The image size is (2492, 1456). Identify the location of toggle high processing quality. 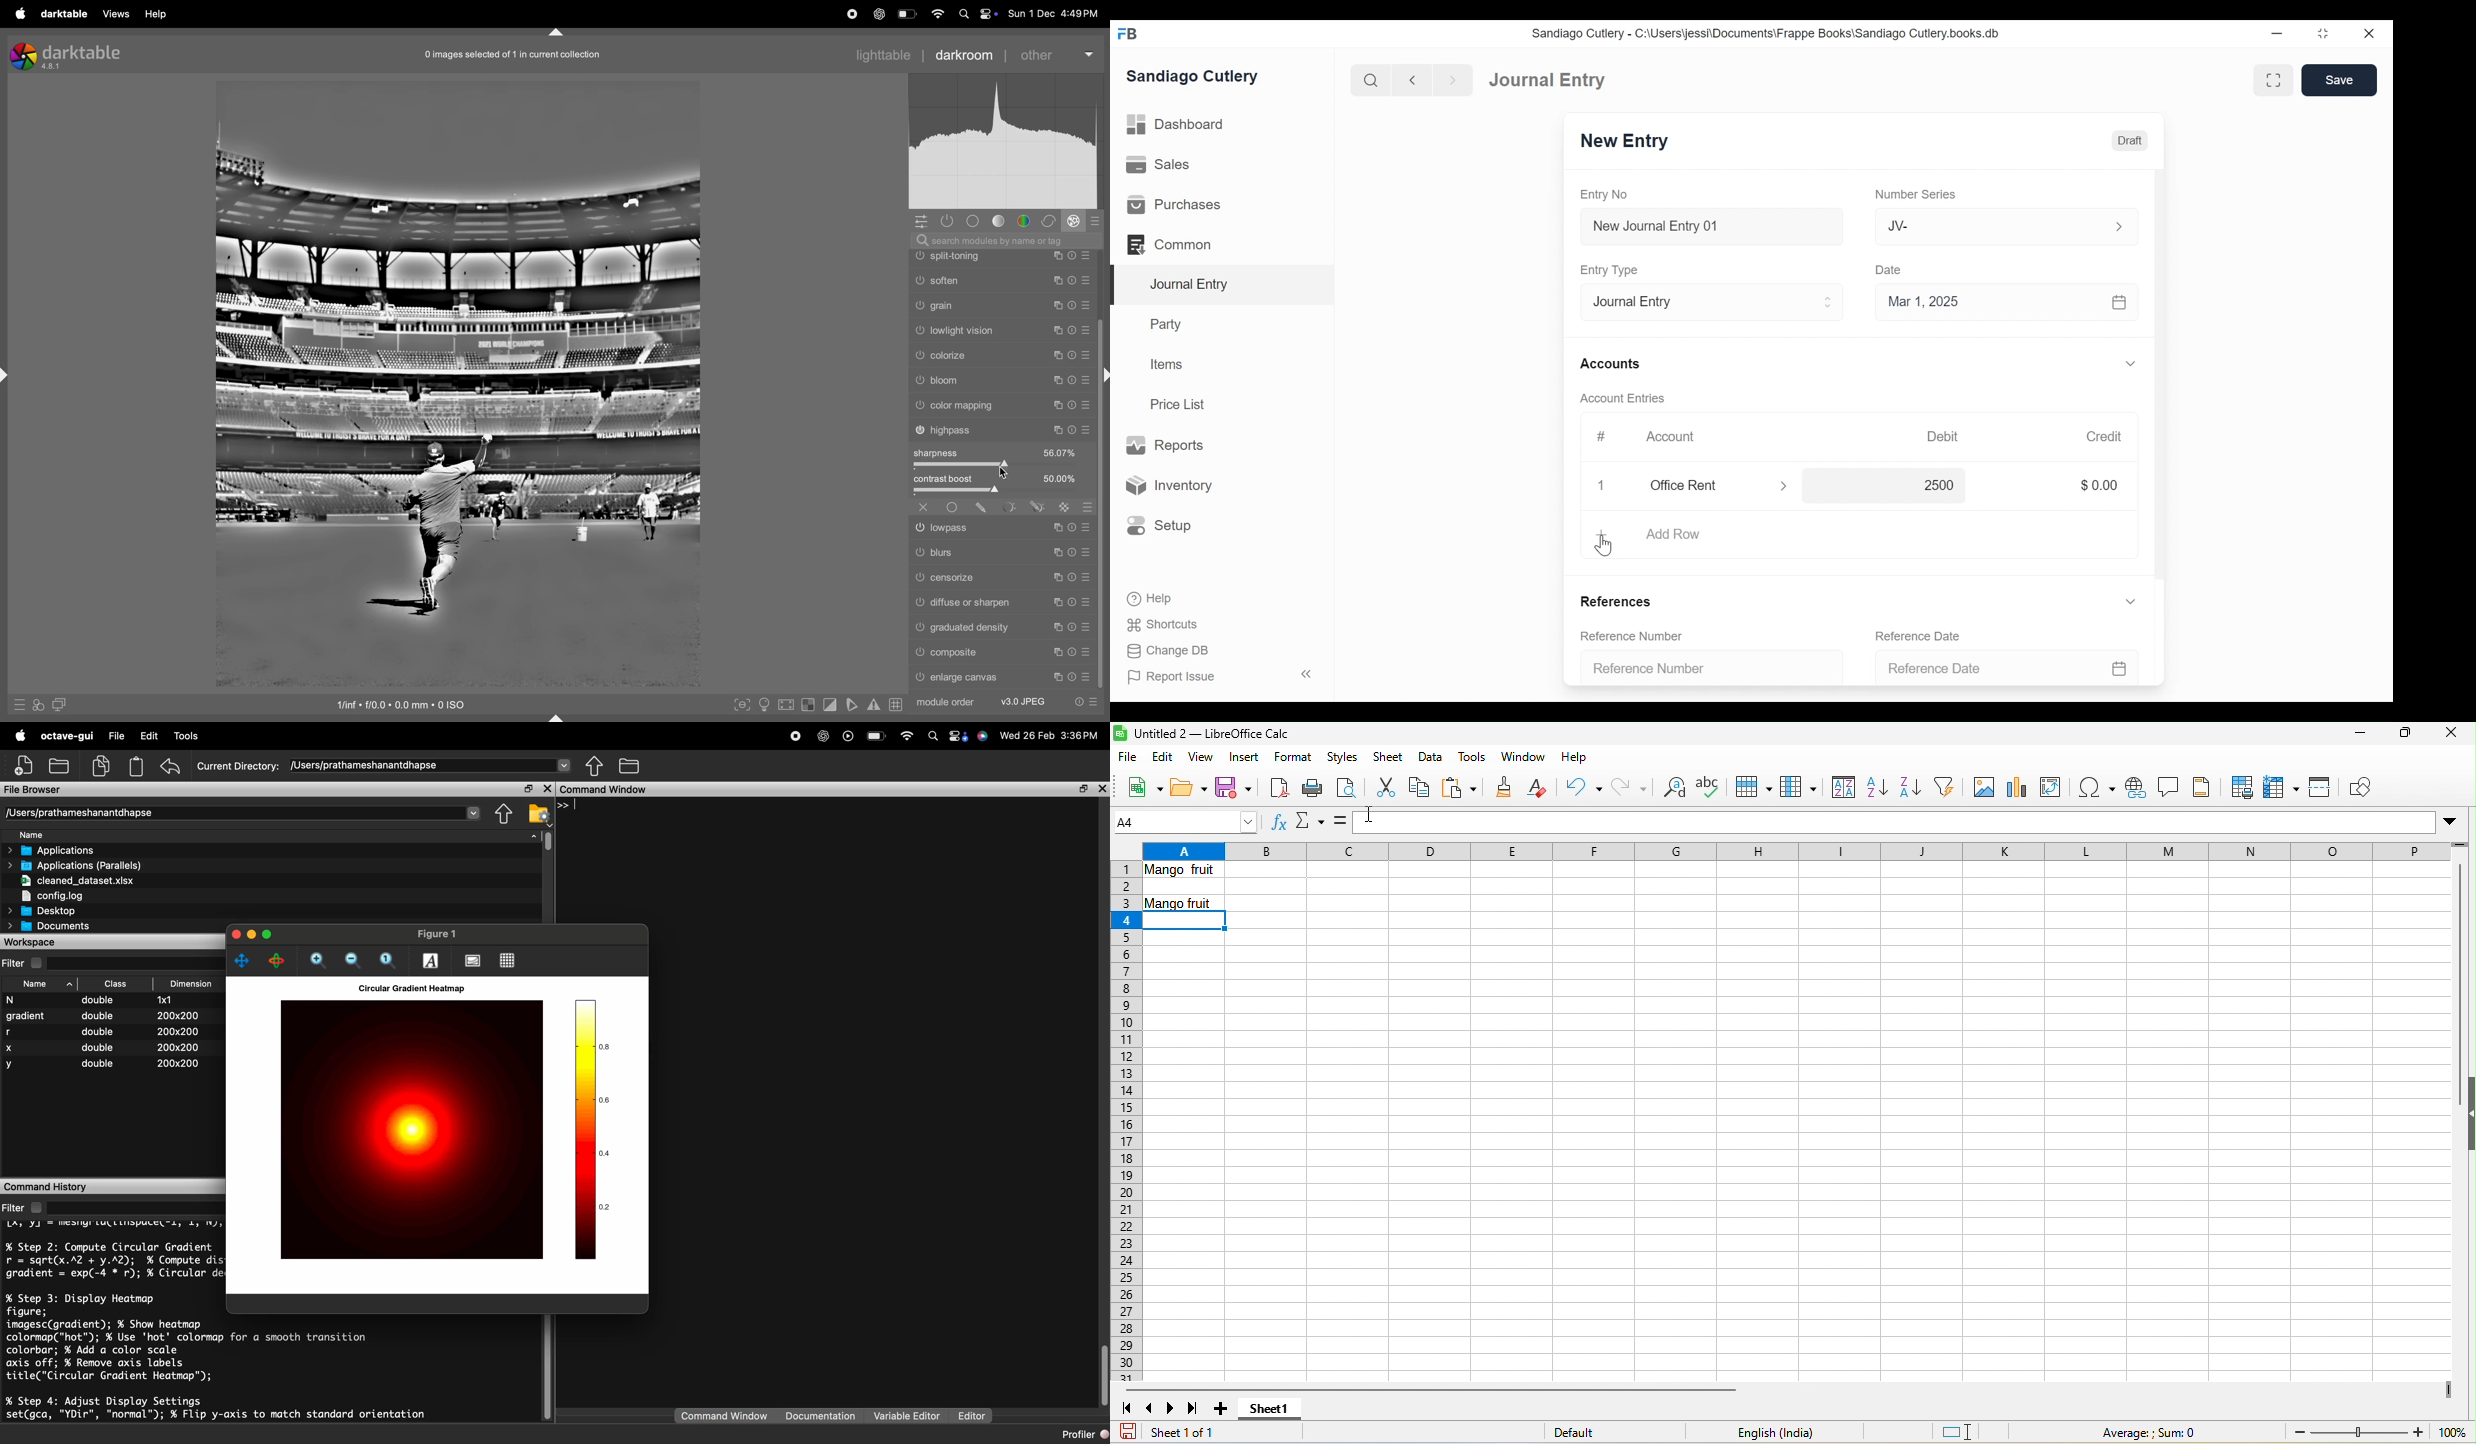
(785, 704).